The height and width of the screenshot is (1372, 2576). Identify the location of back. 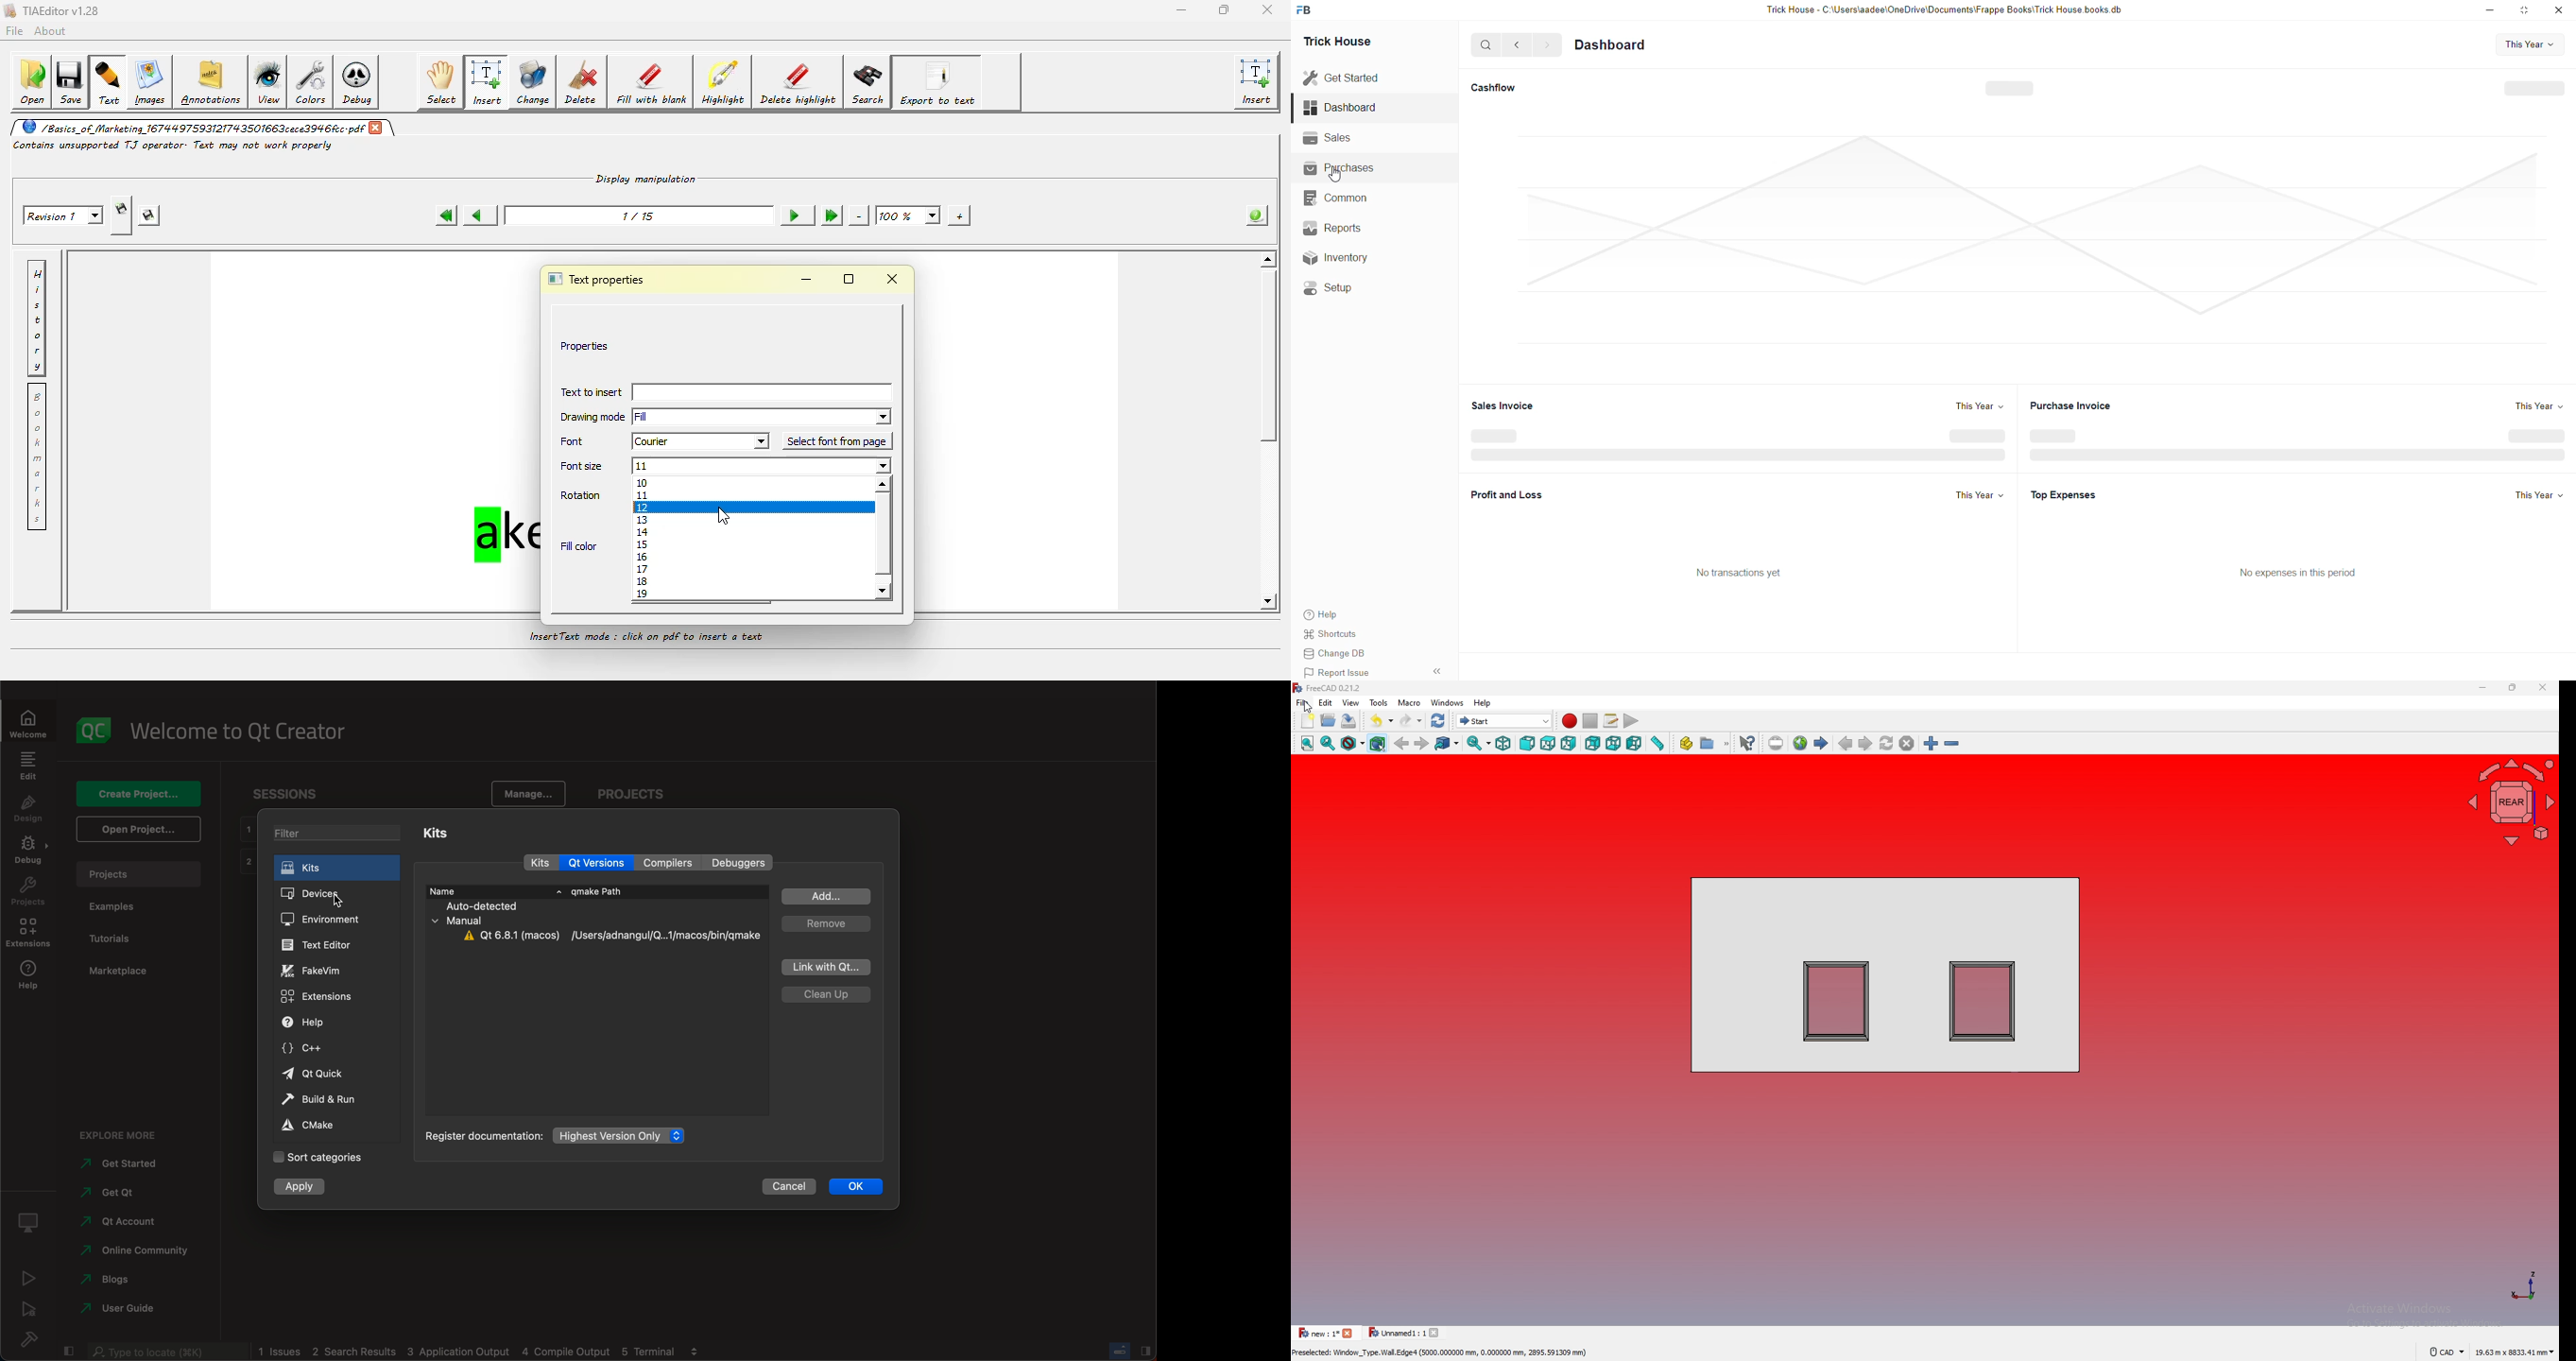
(1593, 743).